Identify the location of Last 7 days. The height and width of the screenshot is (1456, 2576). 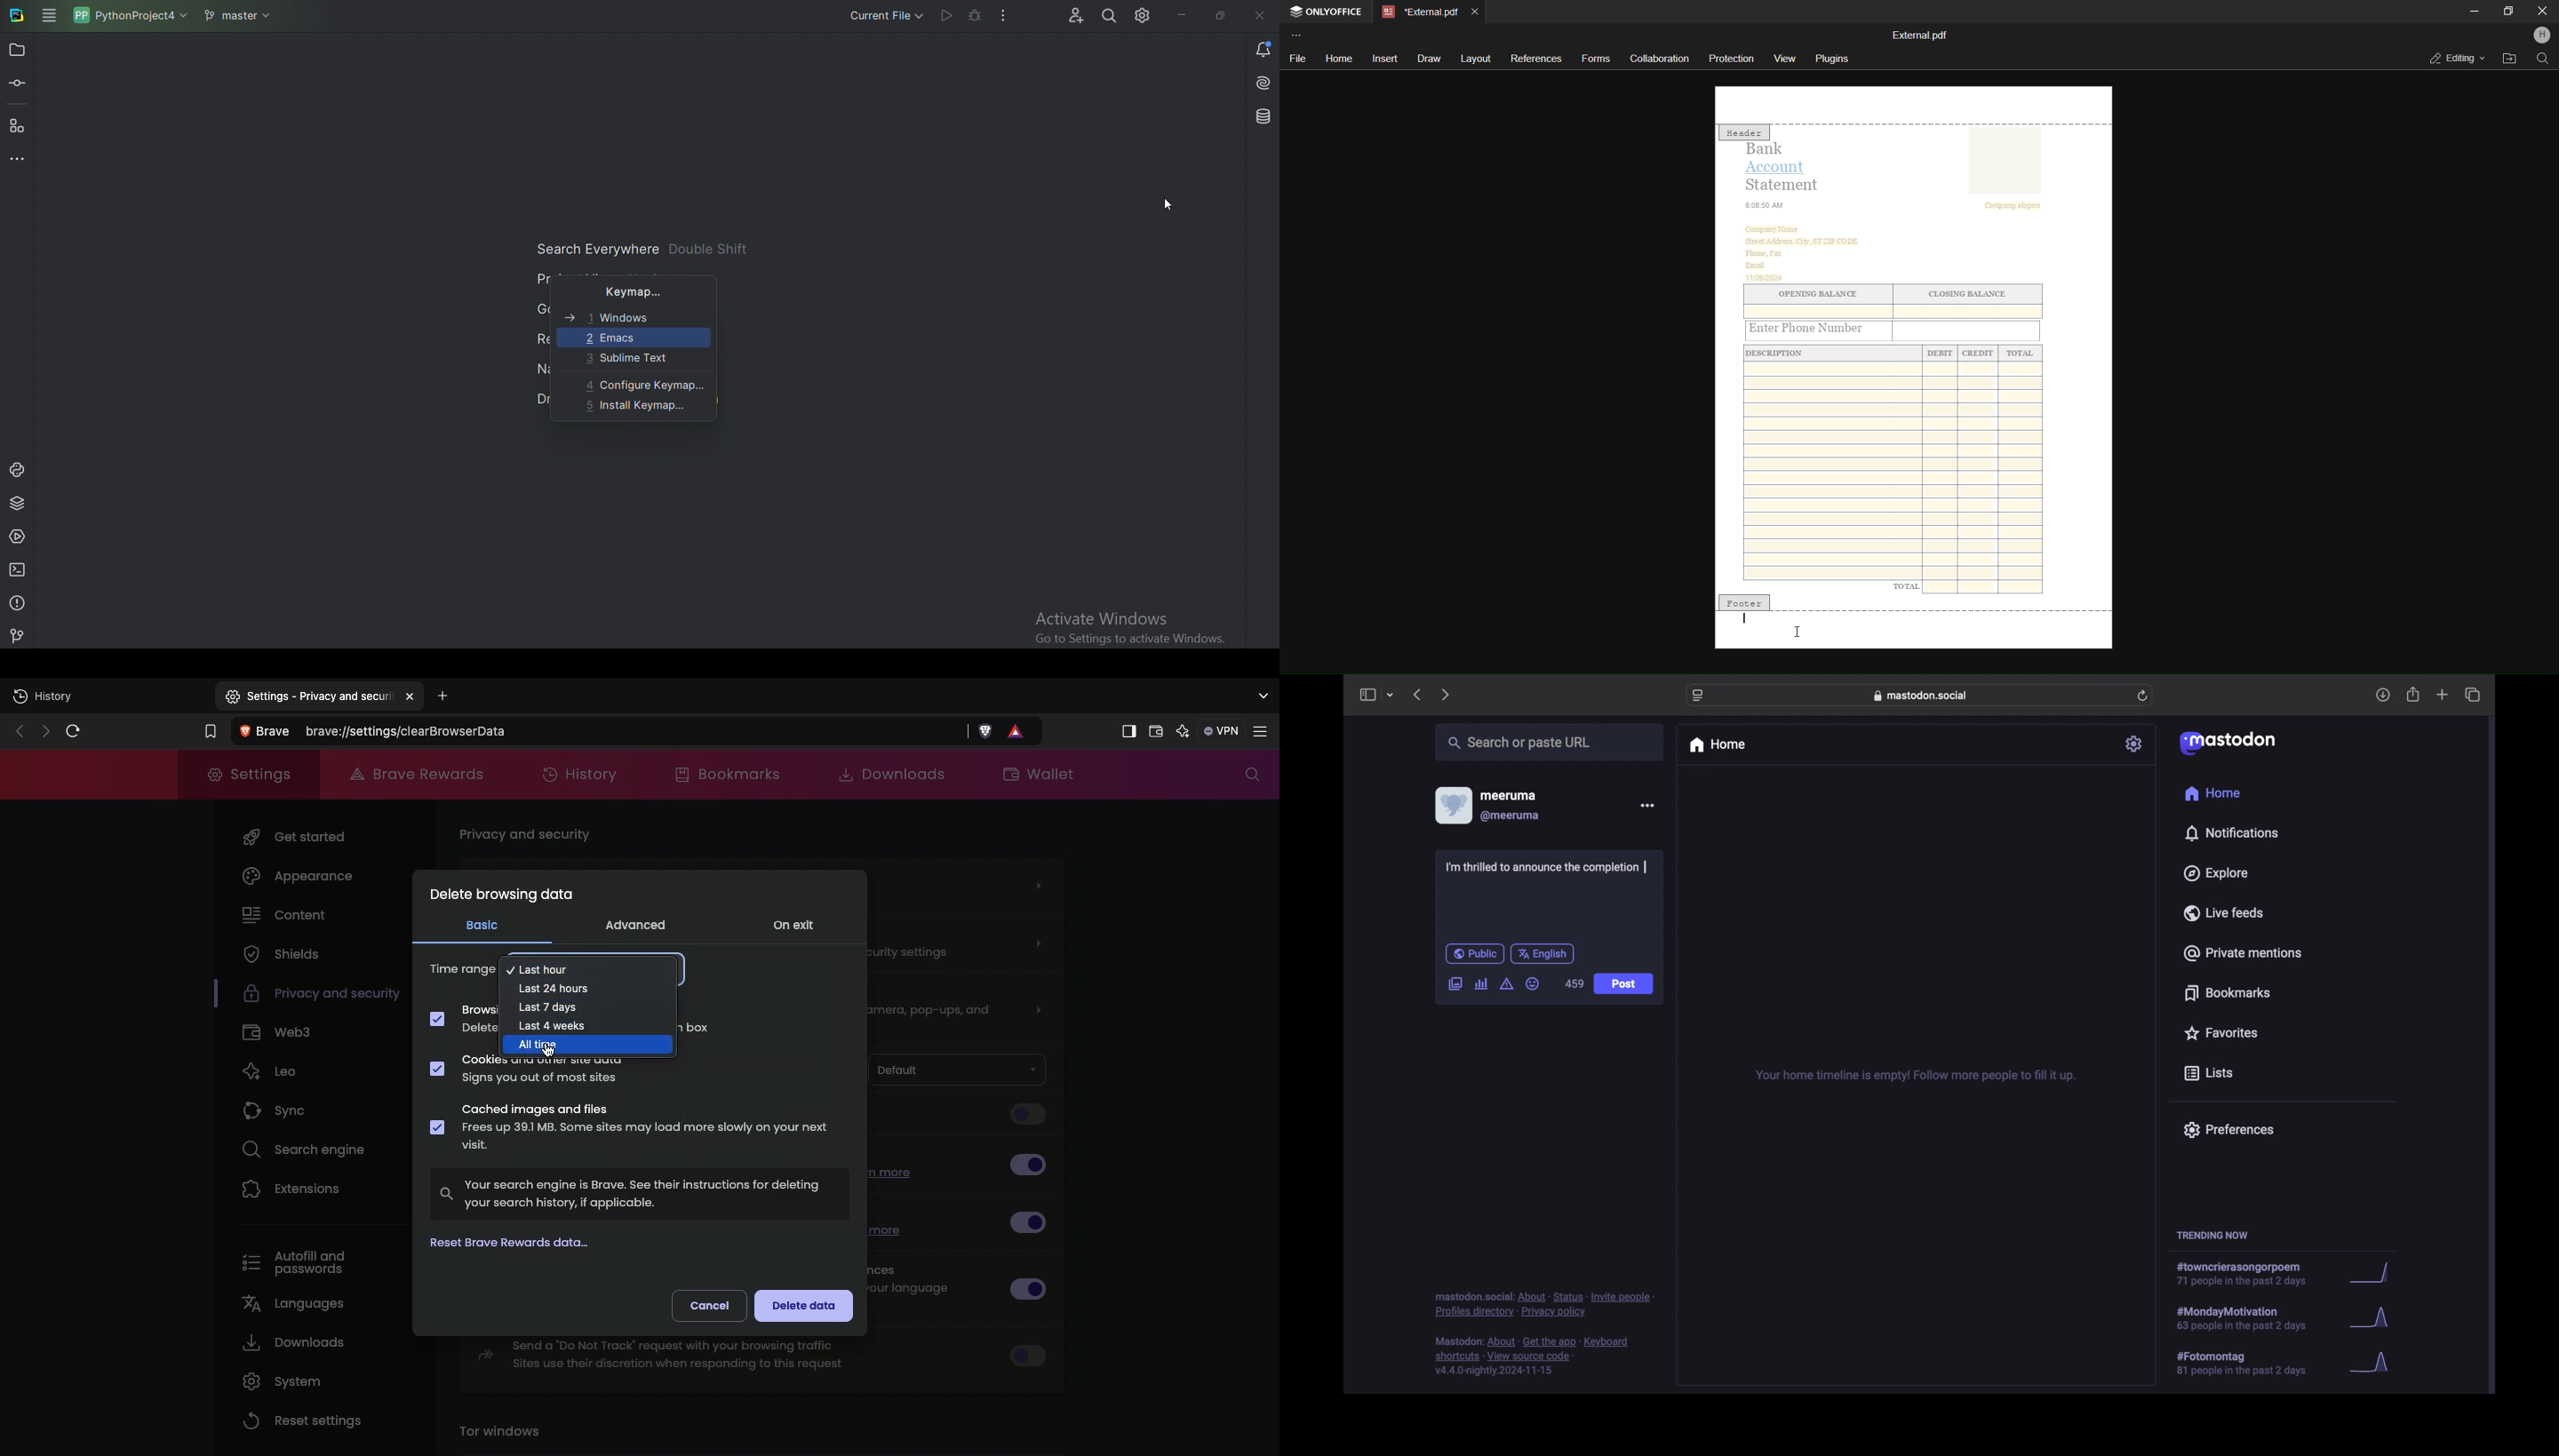
(549, 1008).